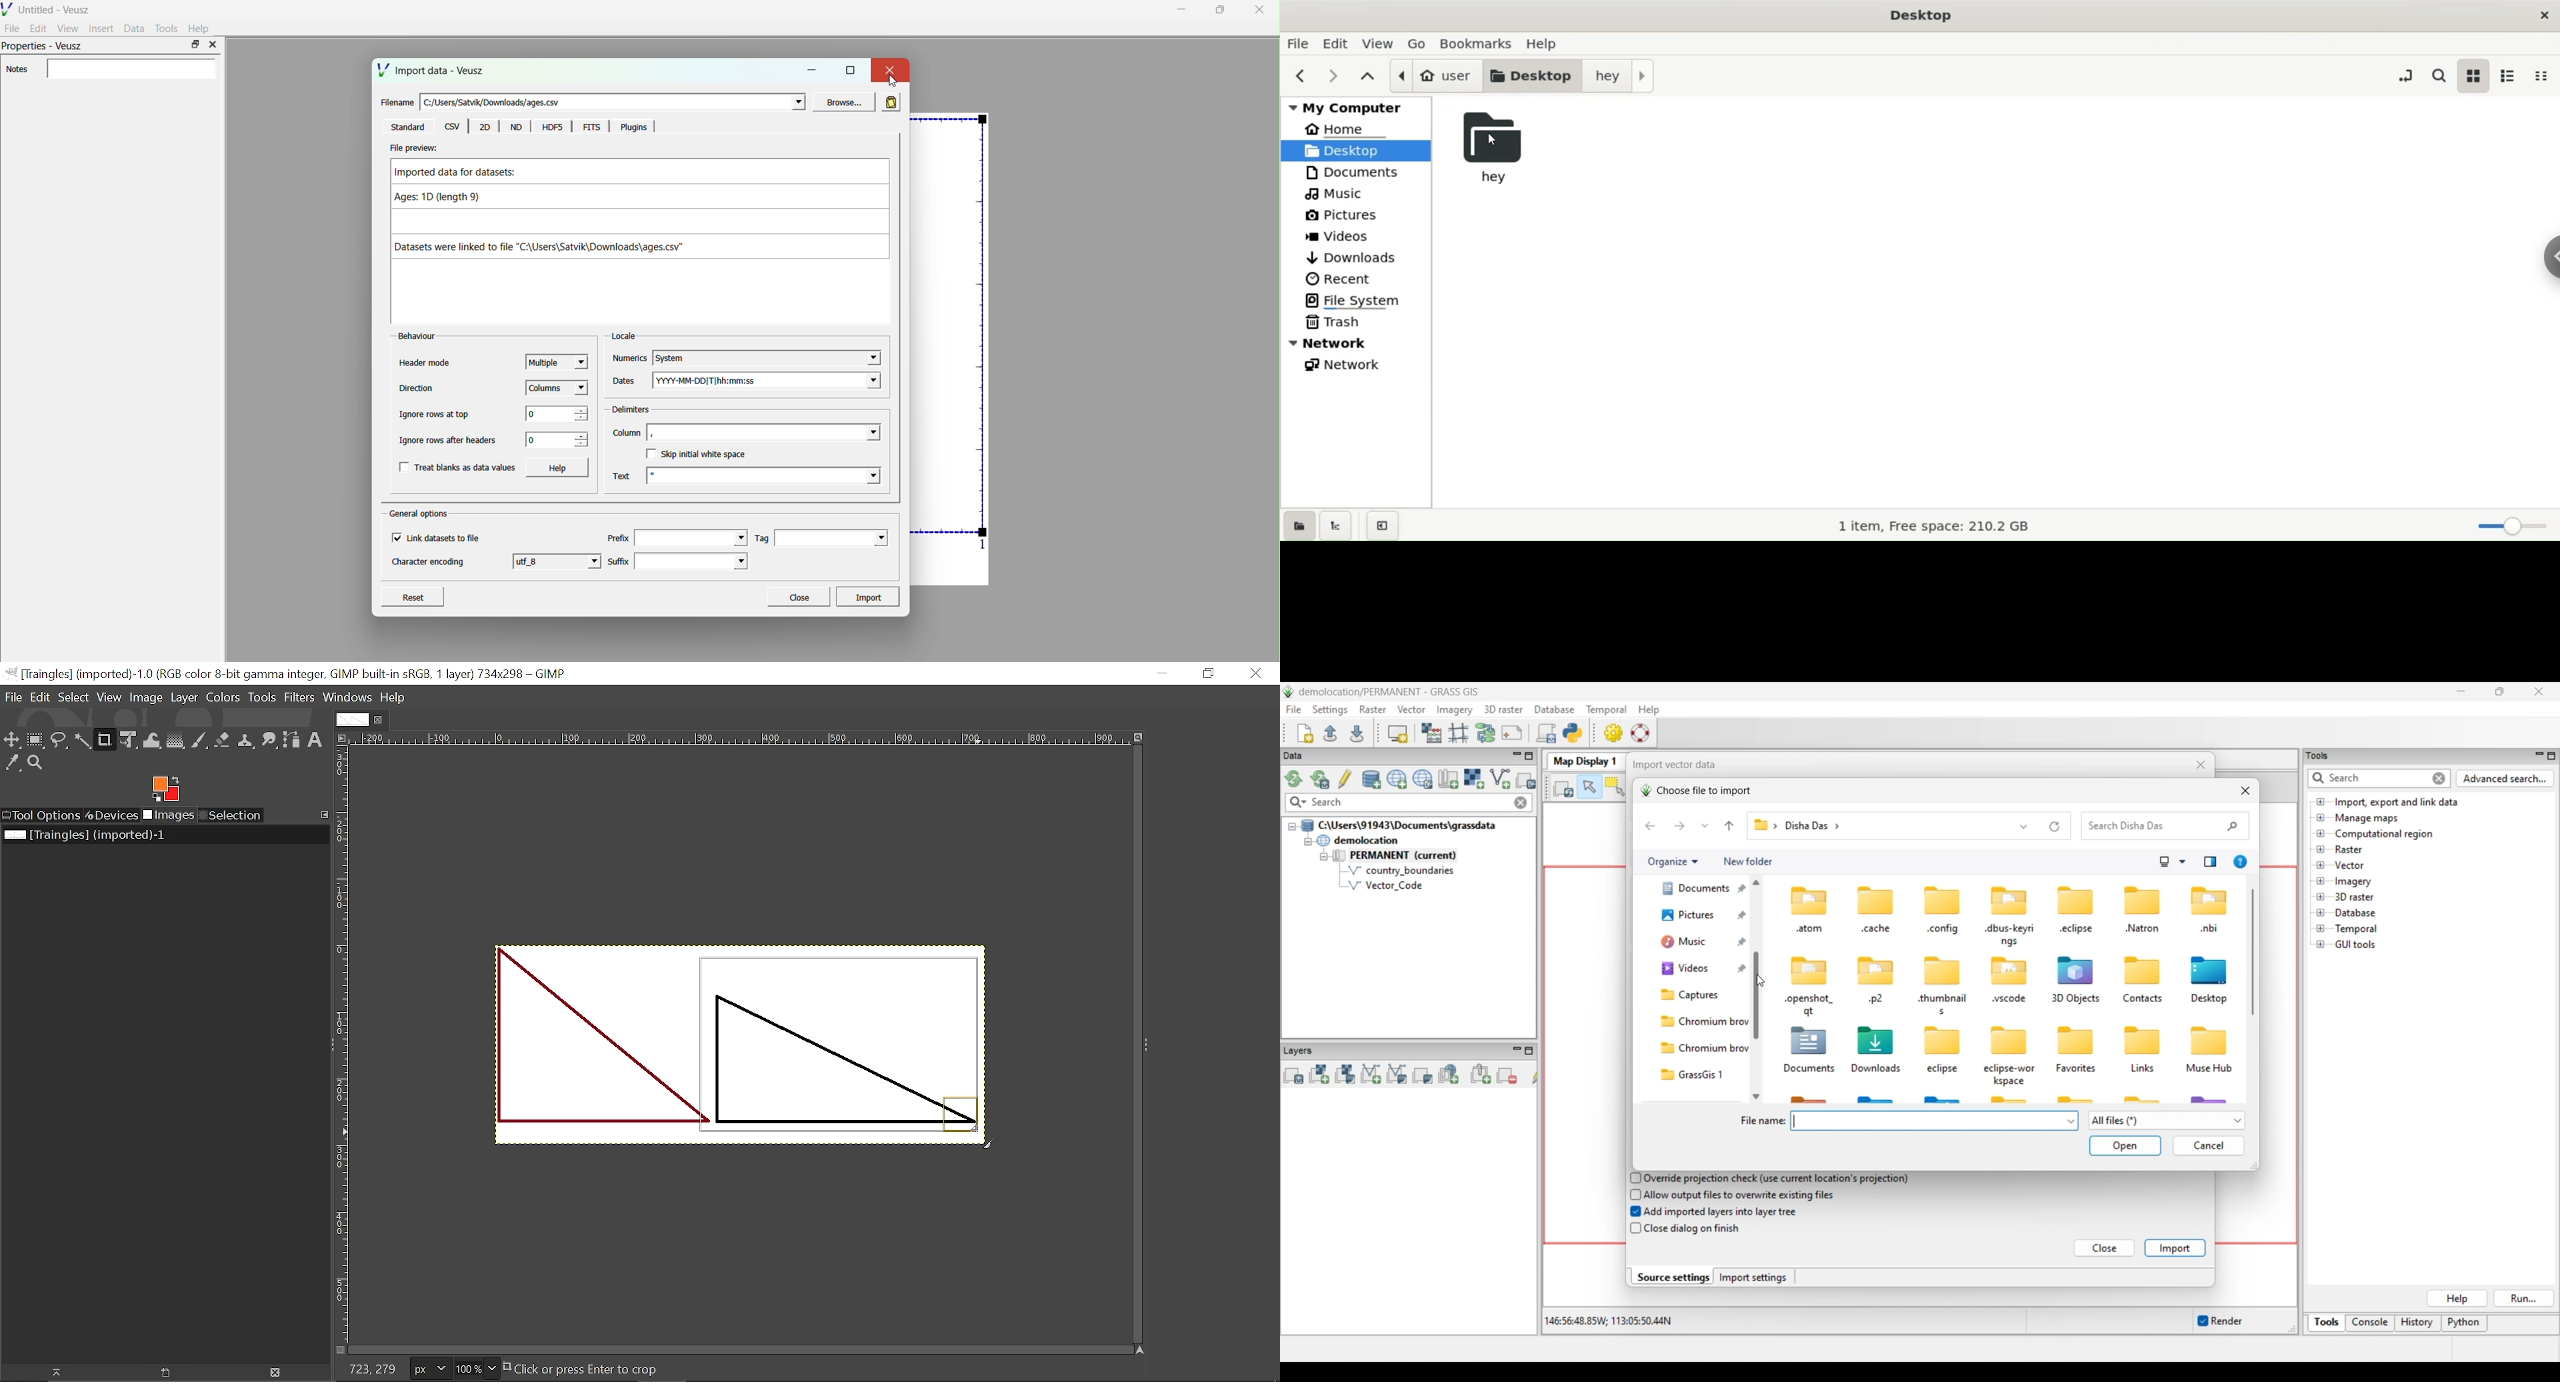 The image size is (2576, 1400). What do you see at coordinates (797, 595) in the screenshot?
I see `Close` at bounding box center [797, 595].